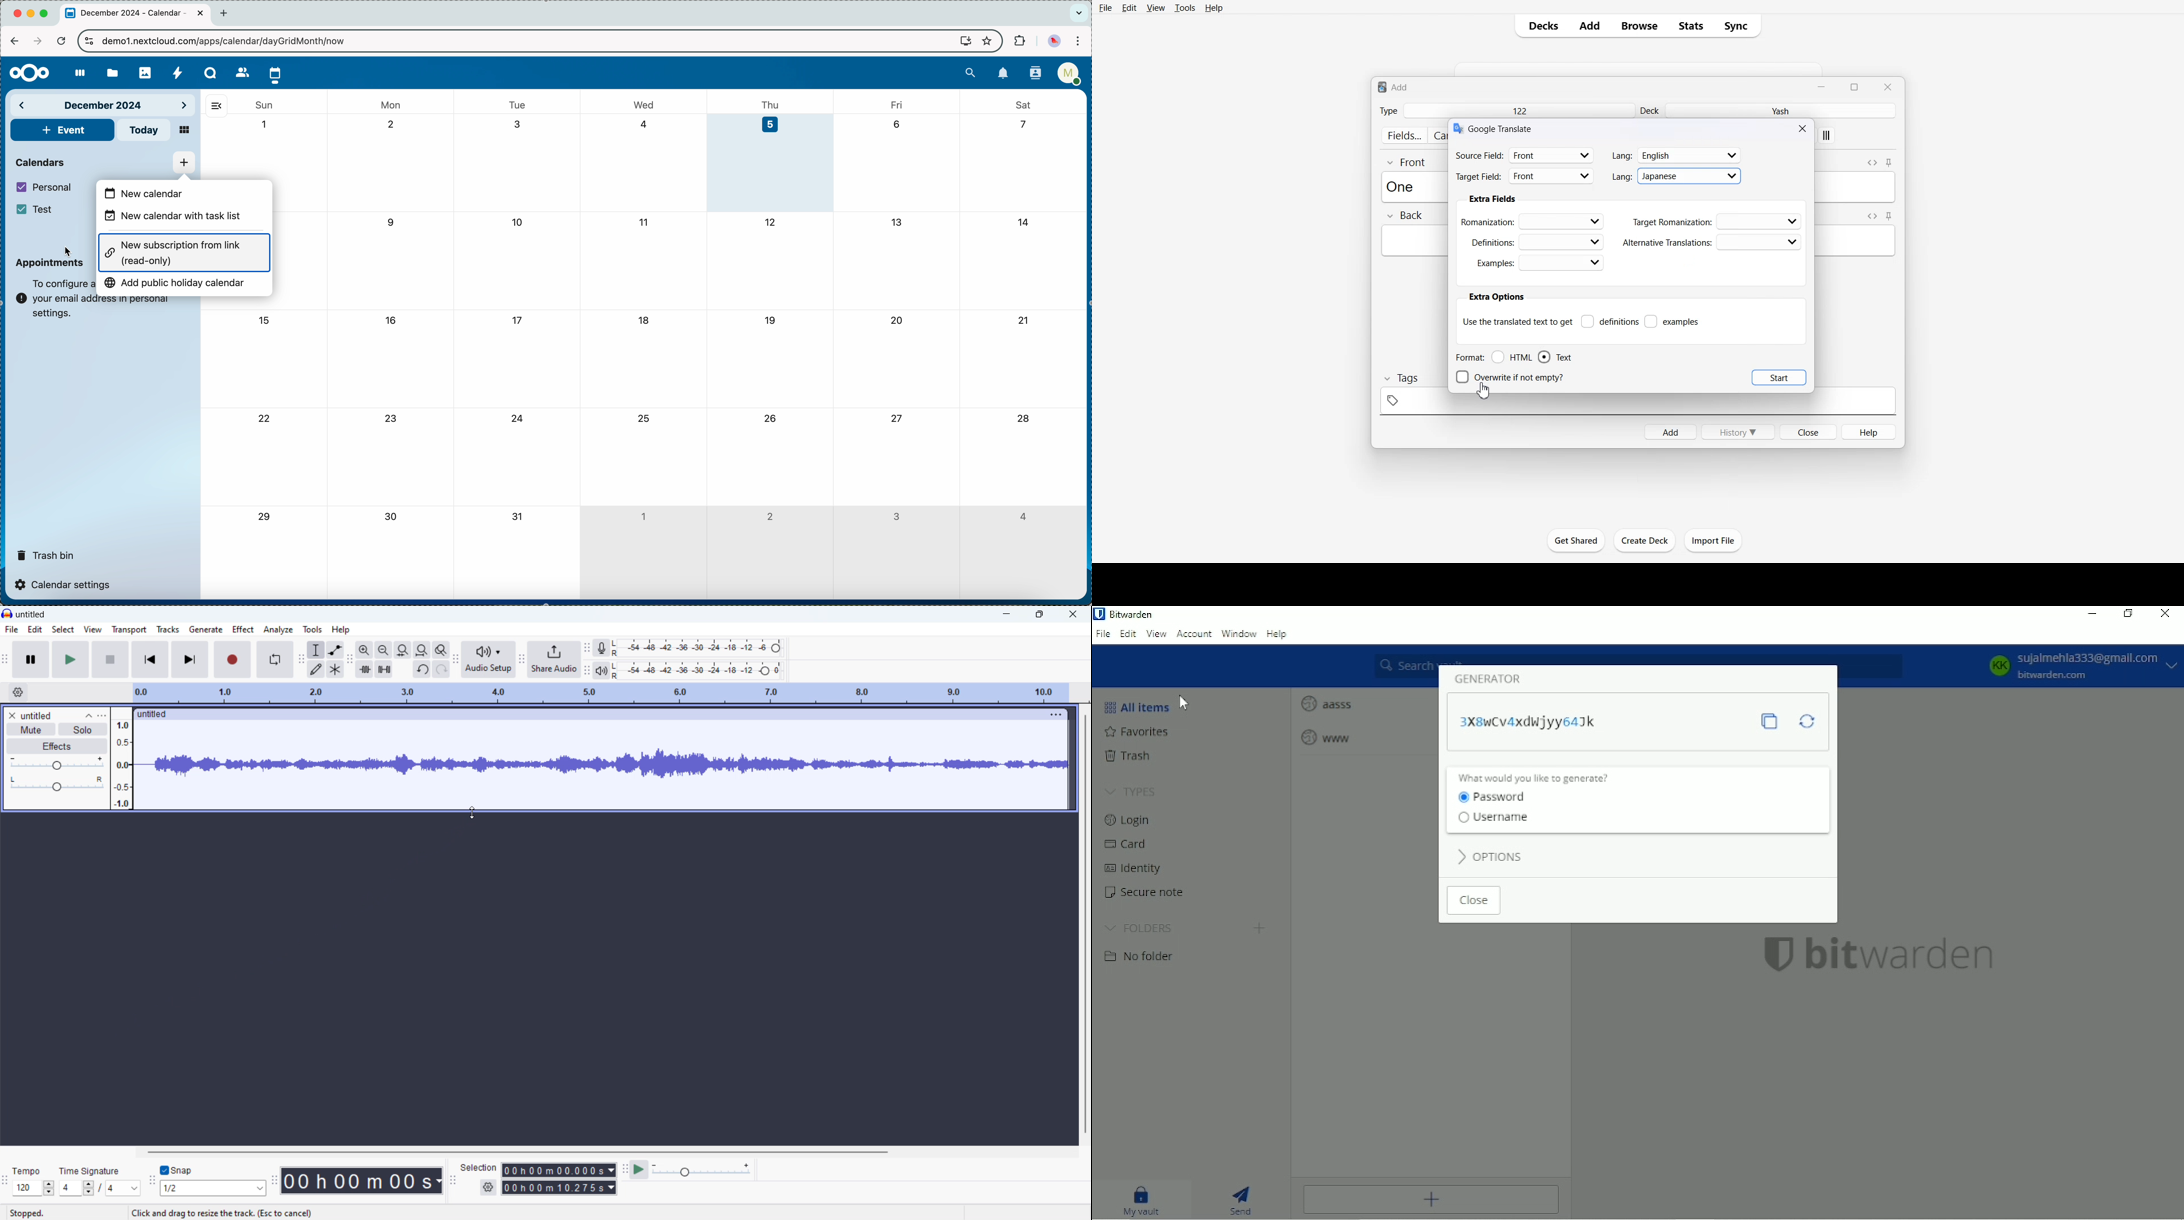  What do you see at coordinates (456, 661) in the screenshot?
I see `share audio toolbar` at bounding box center [456, 661].